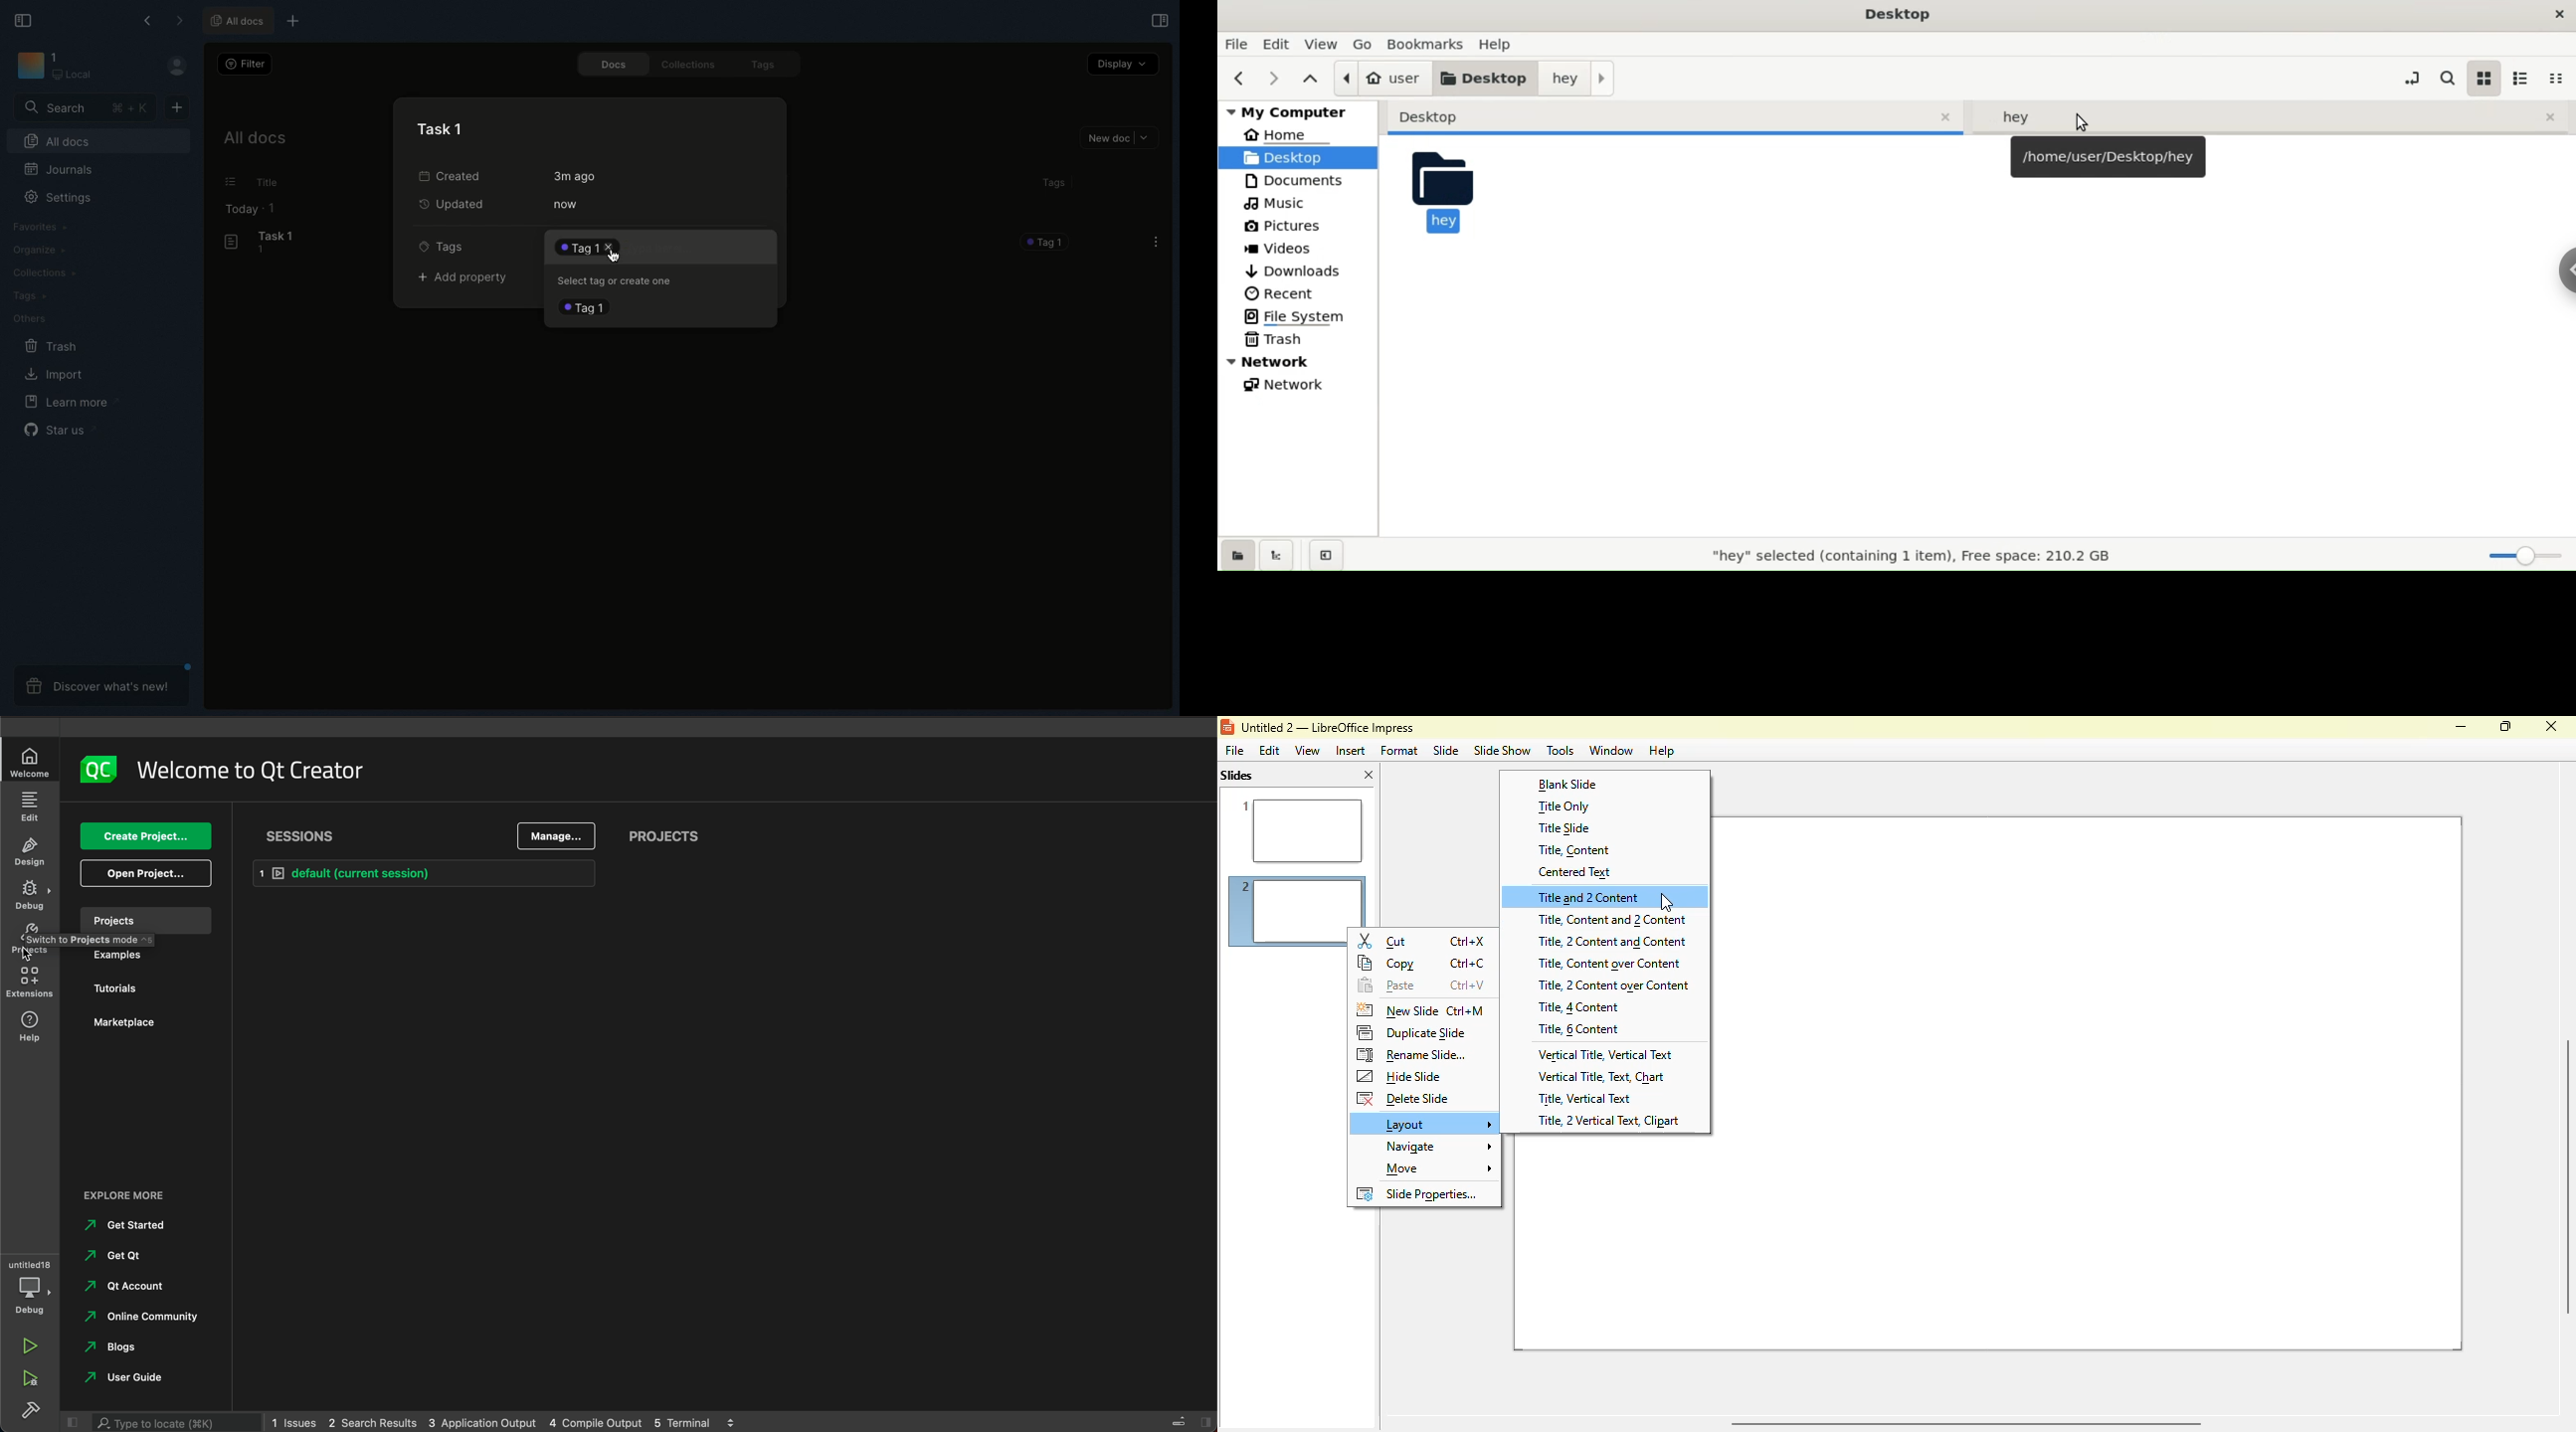  What do you see at coordinates (1610, 751) in the screenshot?
I see `window` at bounding box center [1610, 751].